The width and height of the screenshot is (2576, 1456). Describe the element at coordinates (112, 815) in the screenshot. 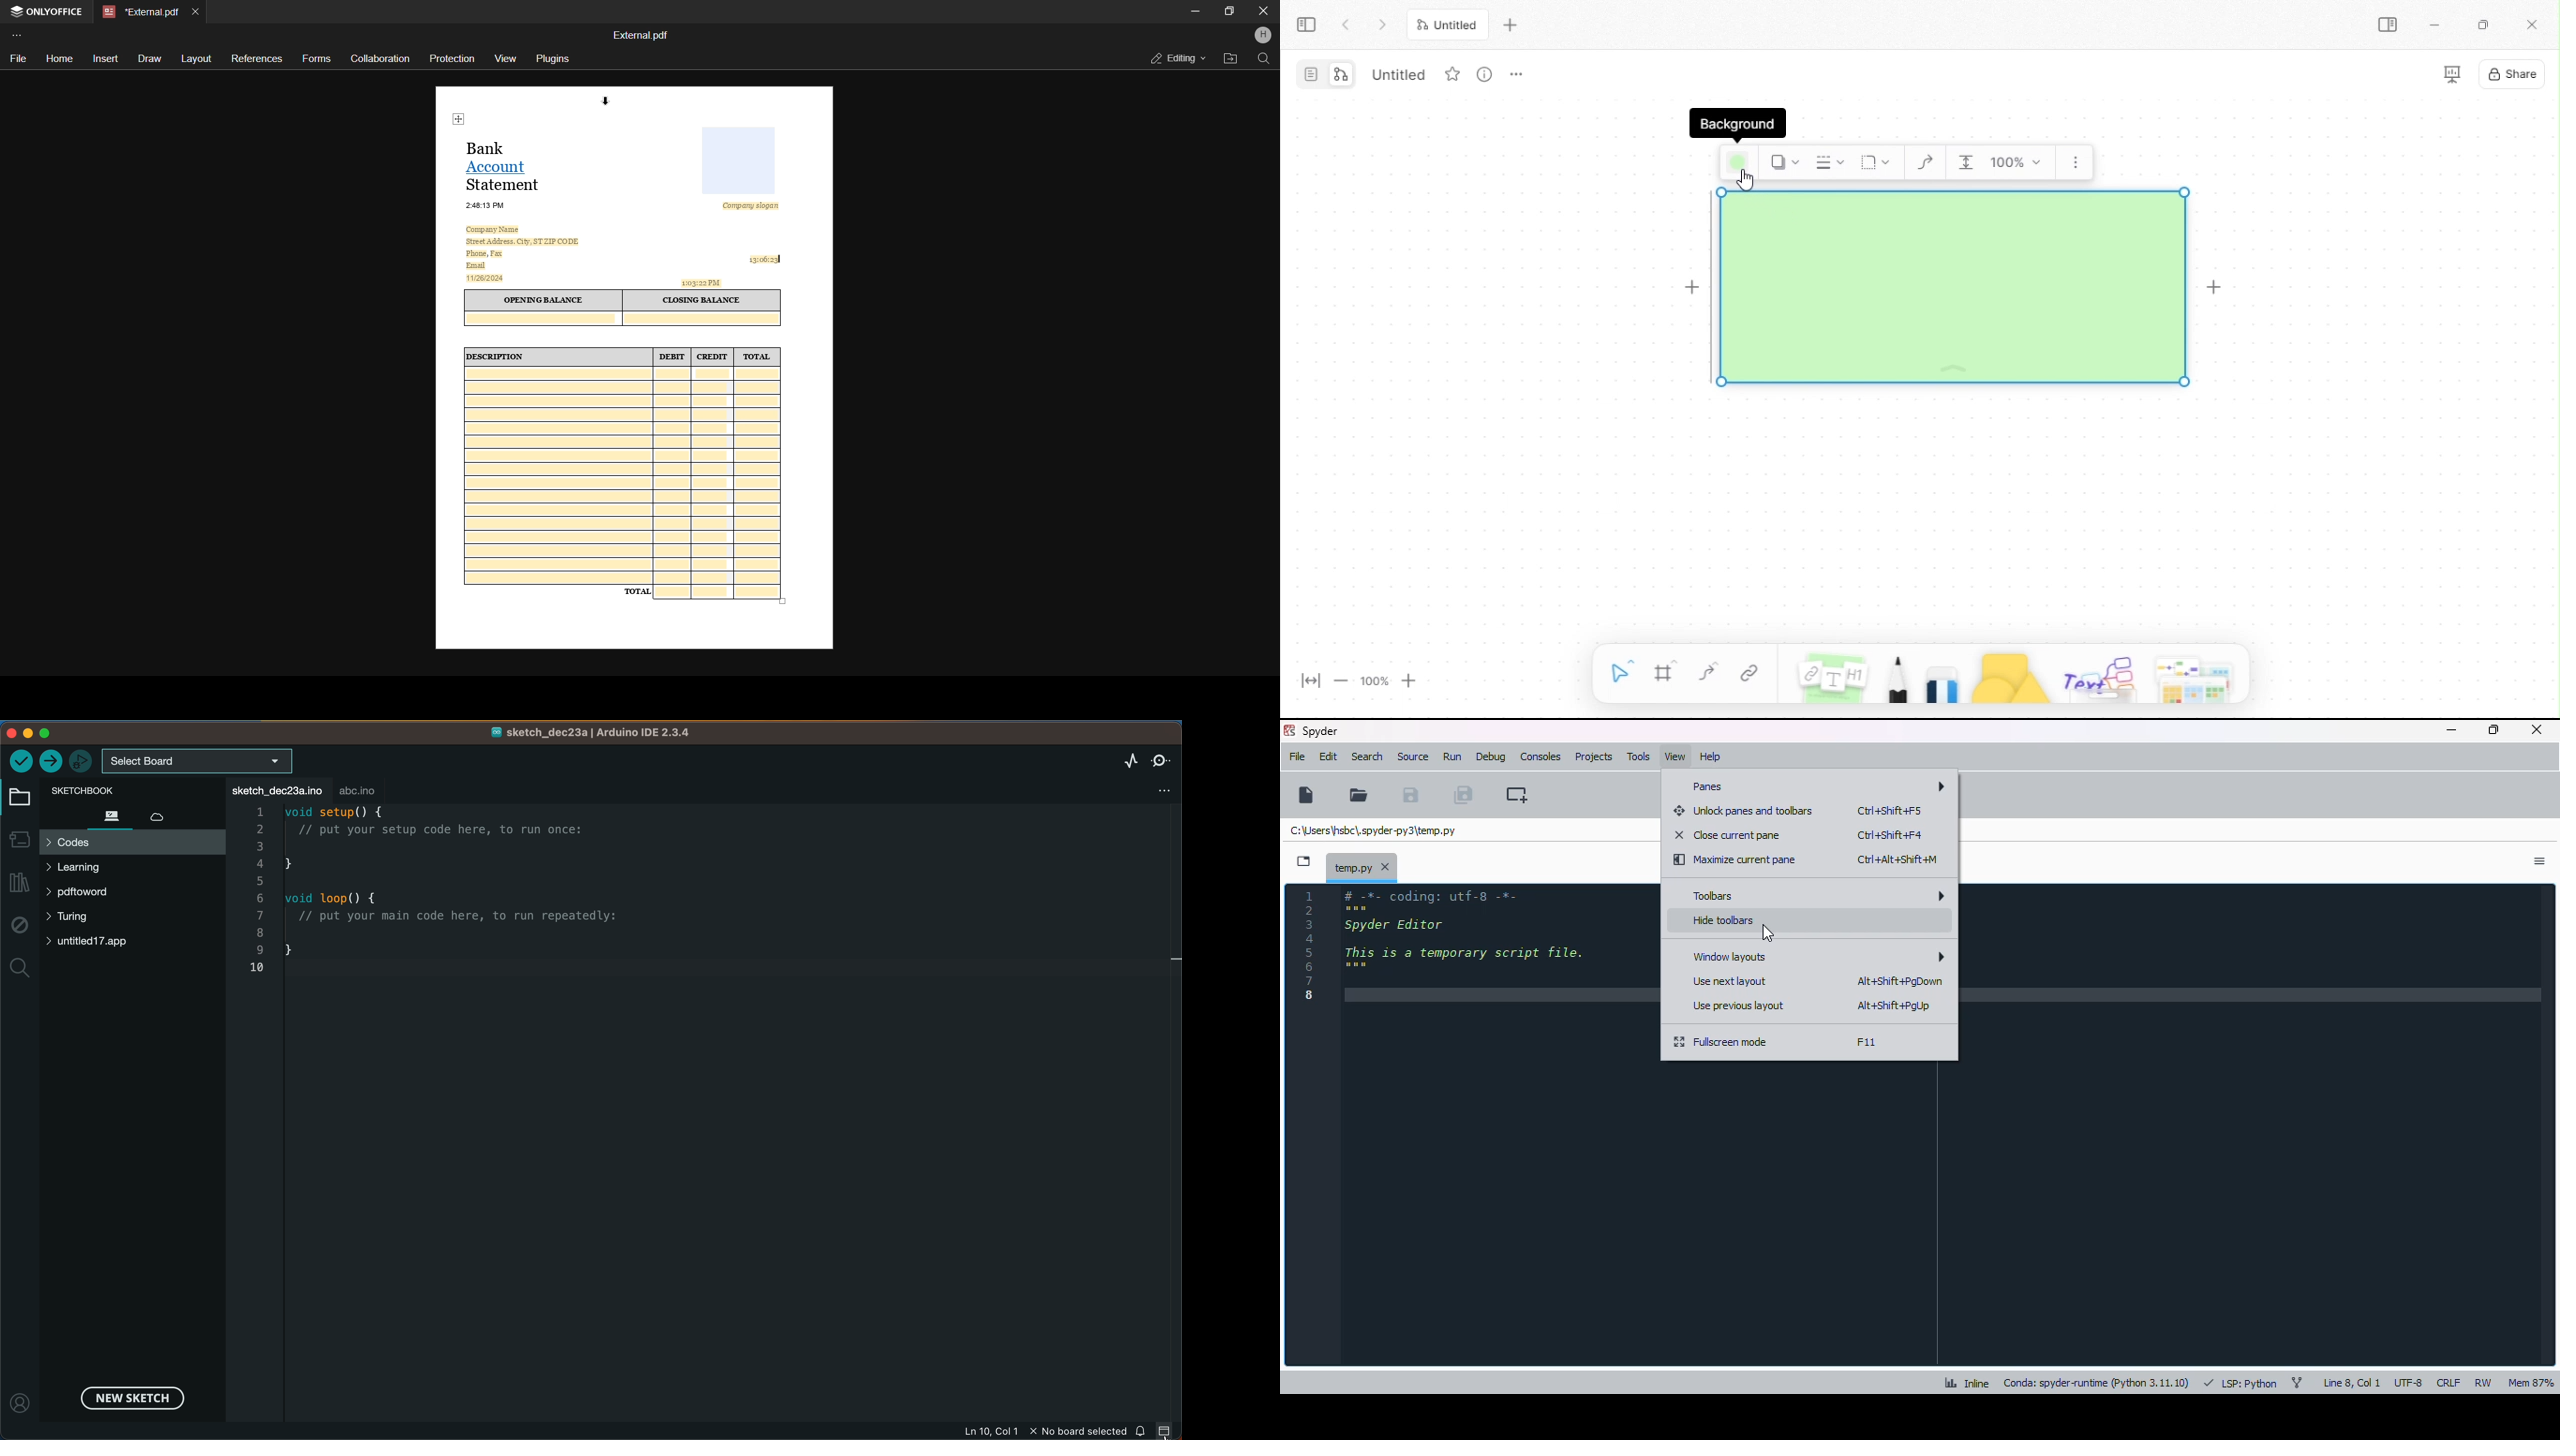

I see `files` at that location.